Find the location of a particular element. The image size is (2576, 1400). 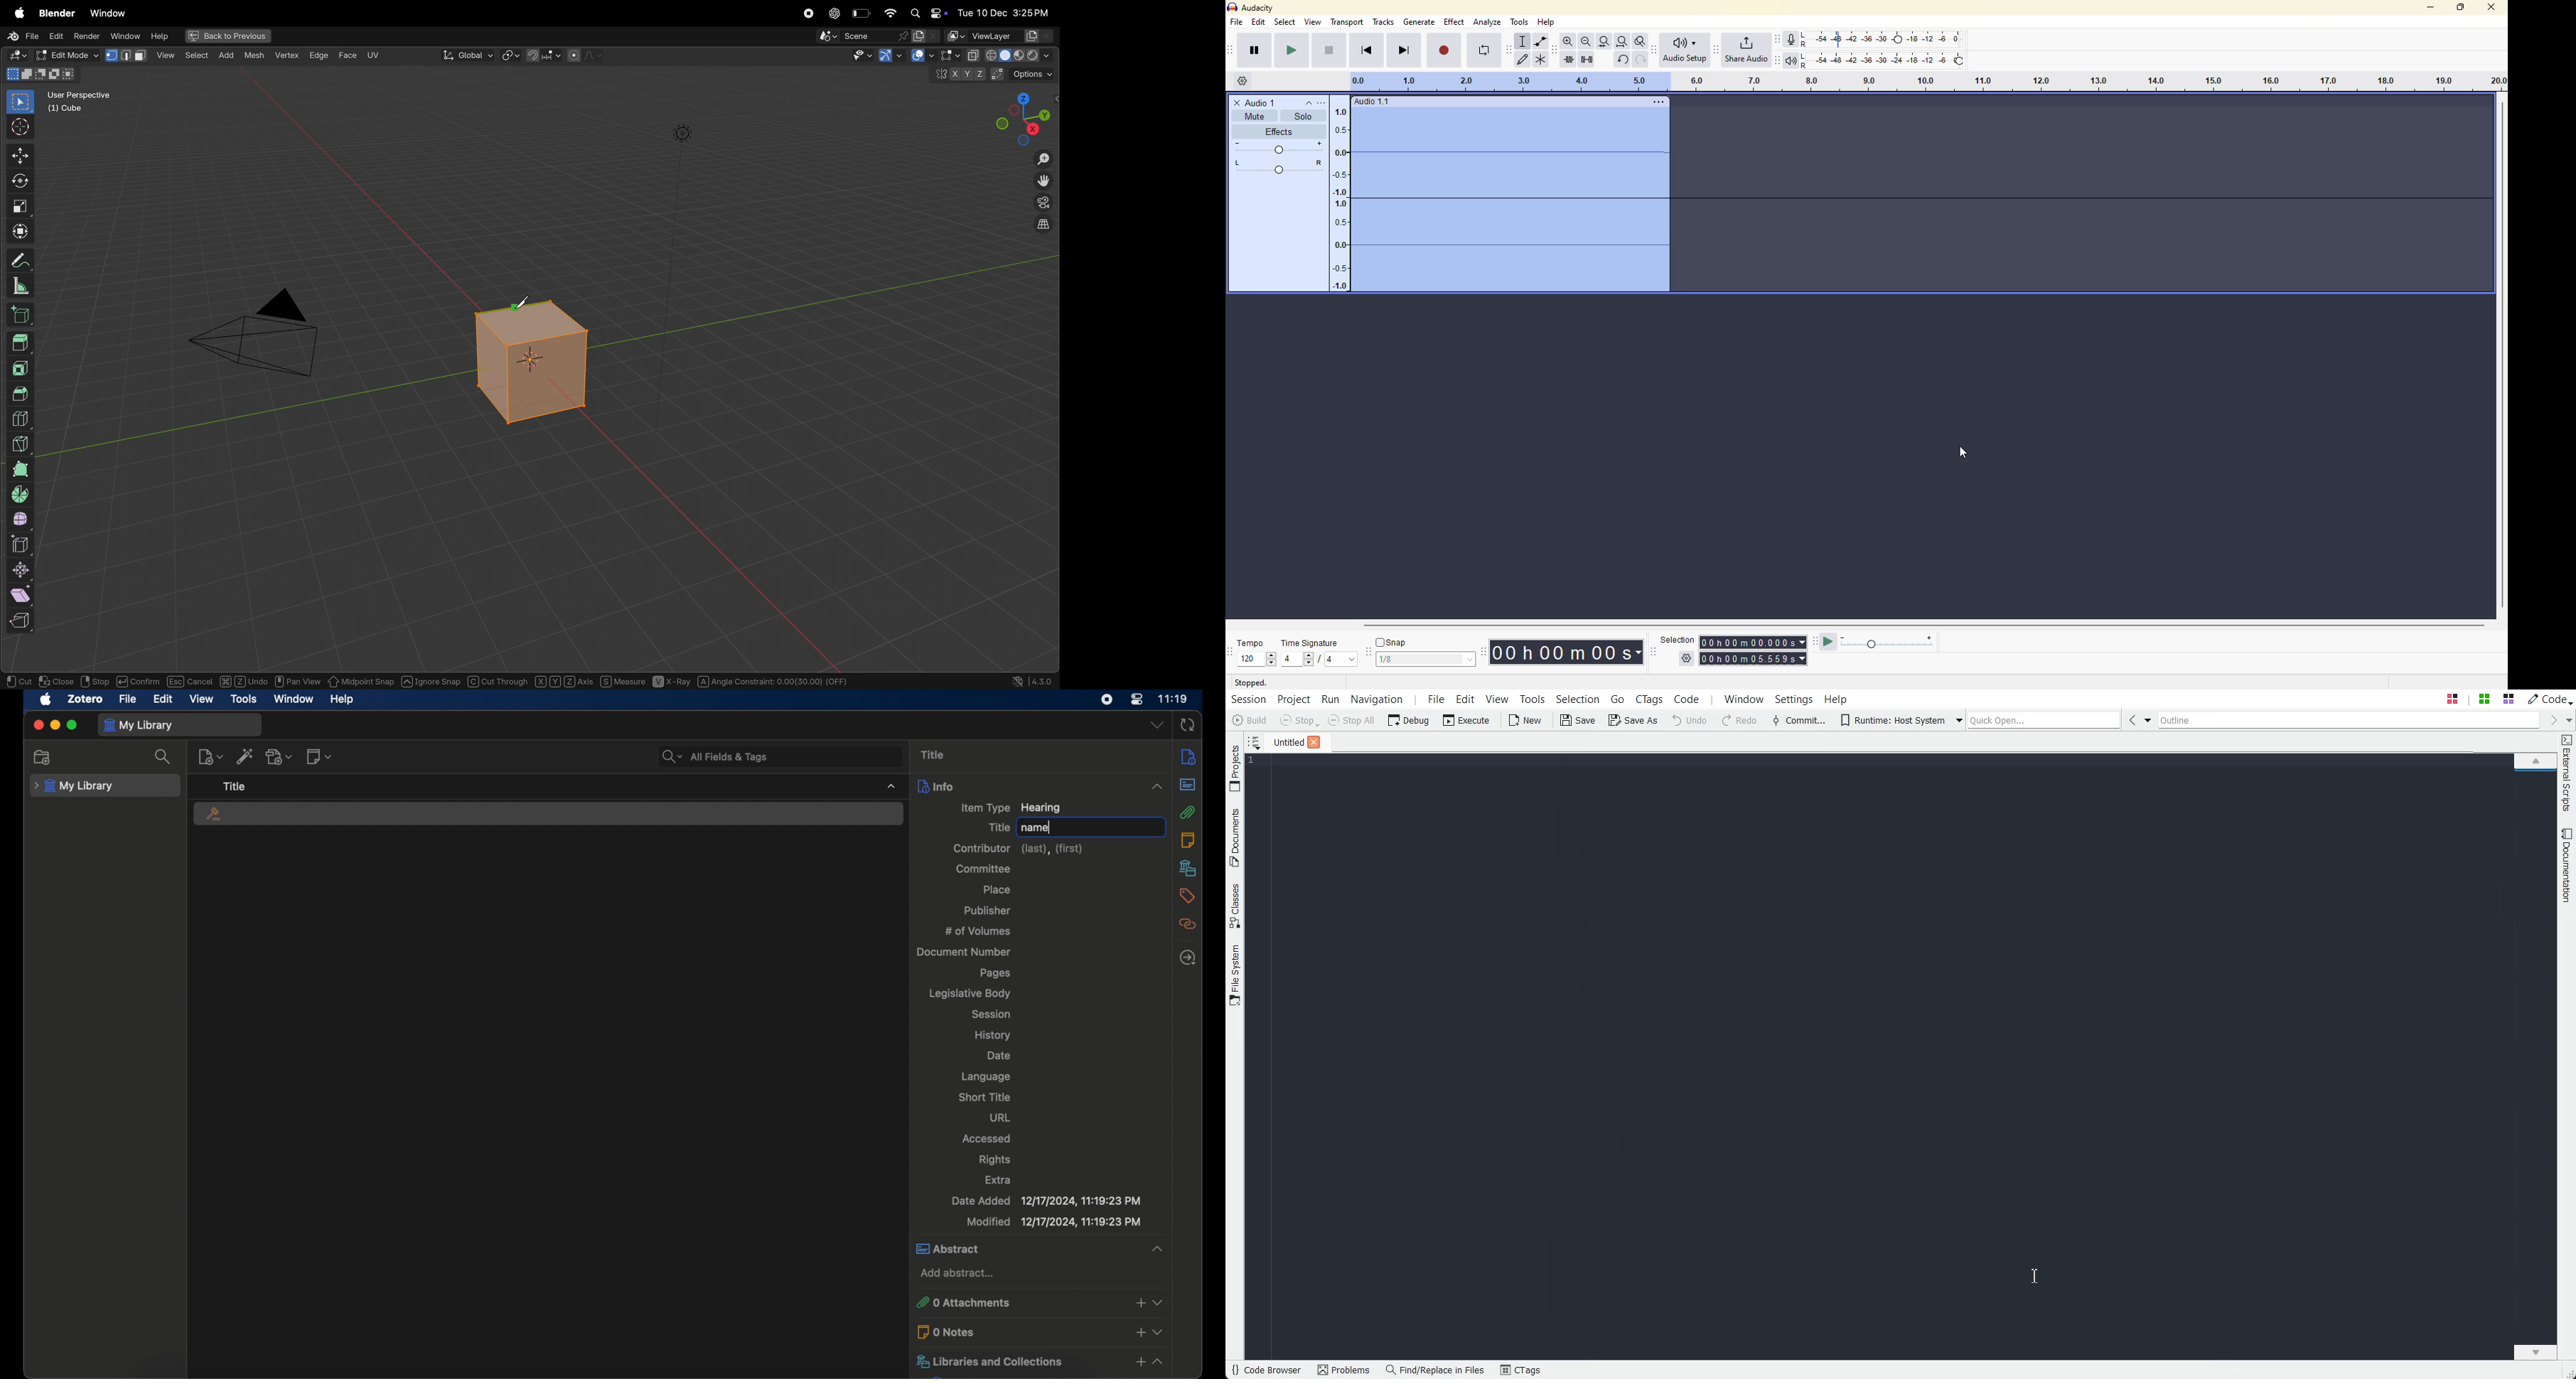

publisher is located at coordinates (989, 911).